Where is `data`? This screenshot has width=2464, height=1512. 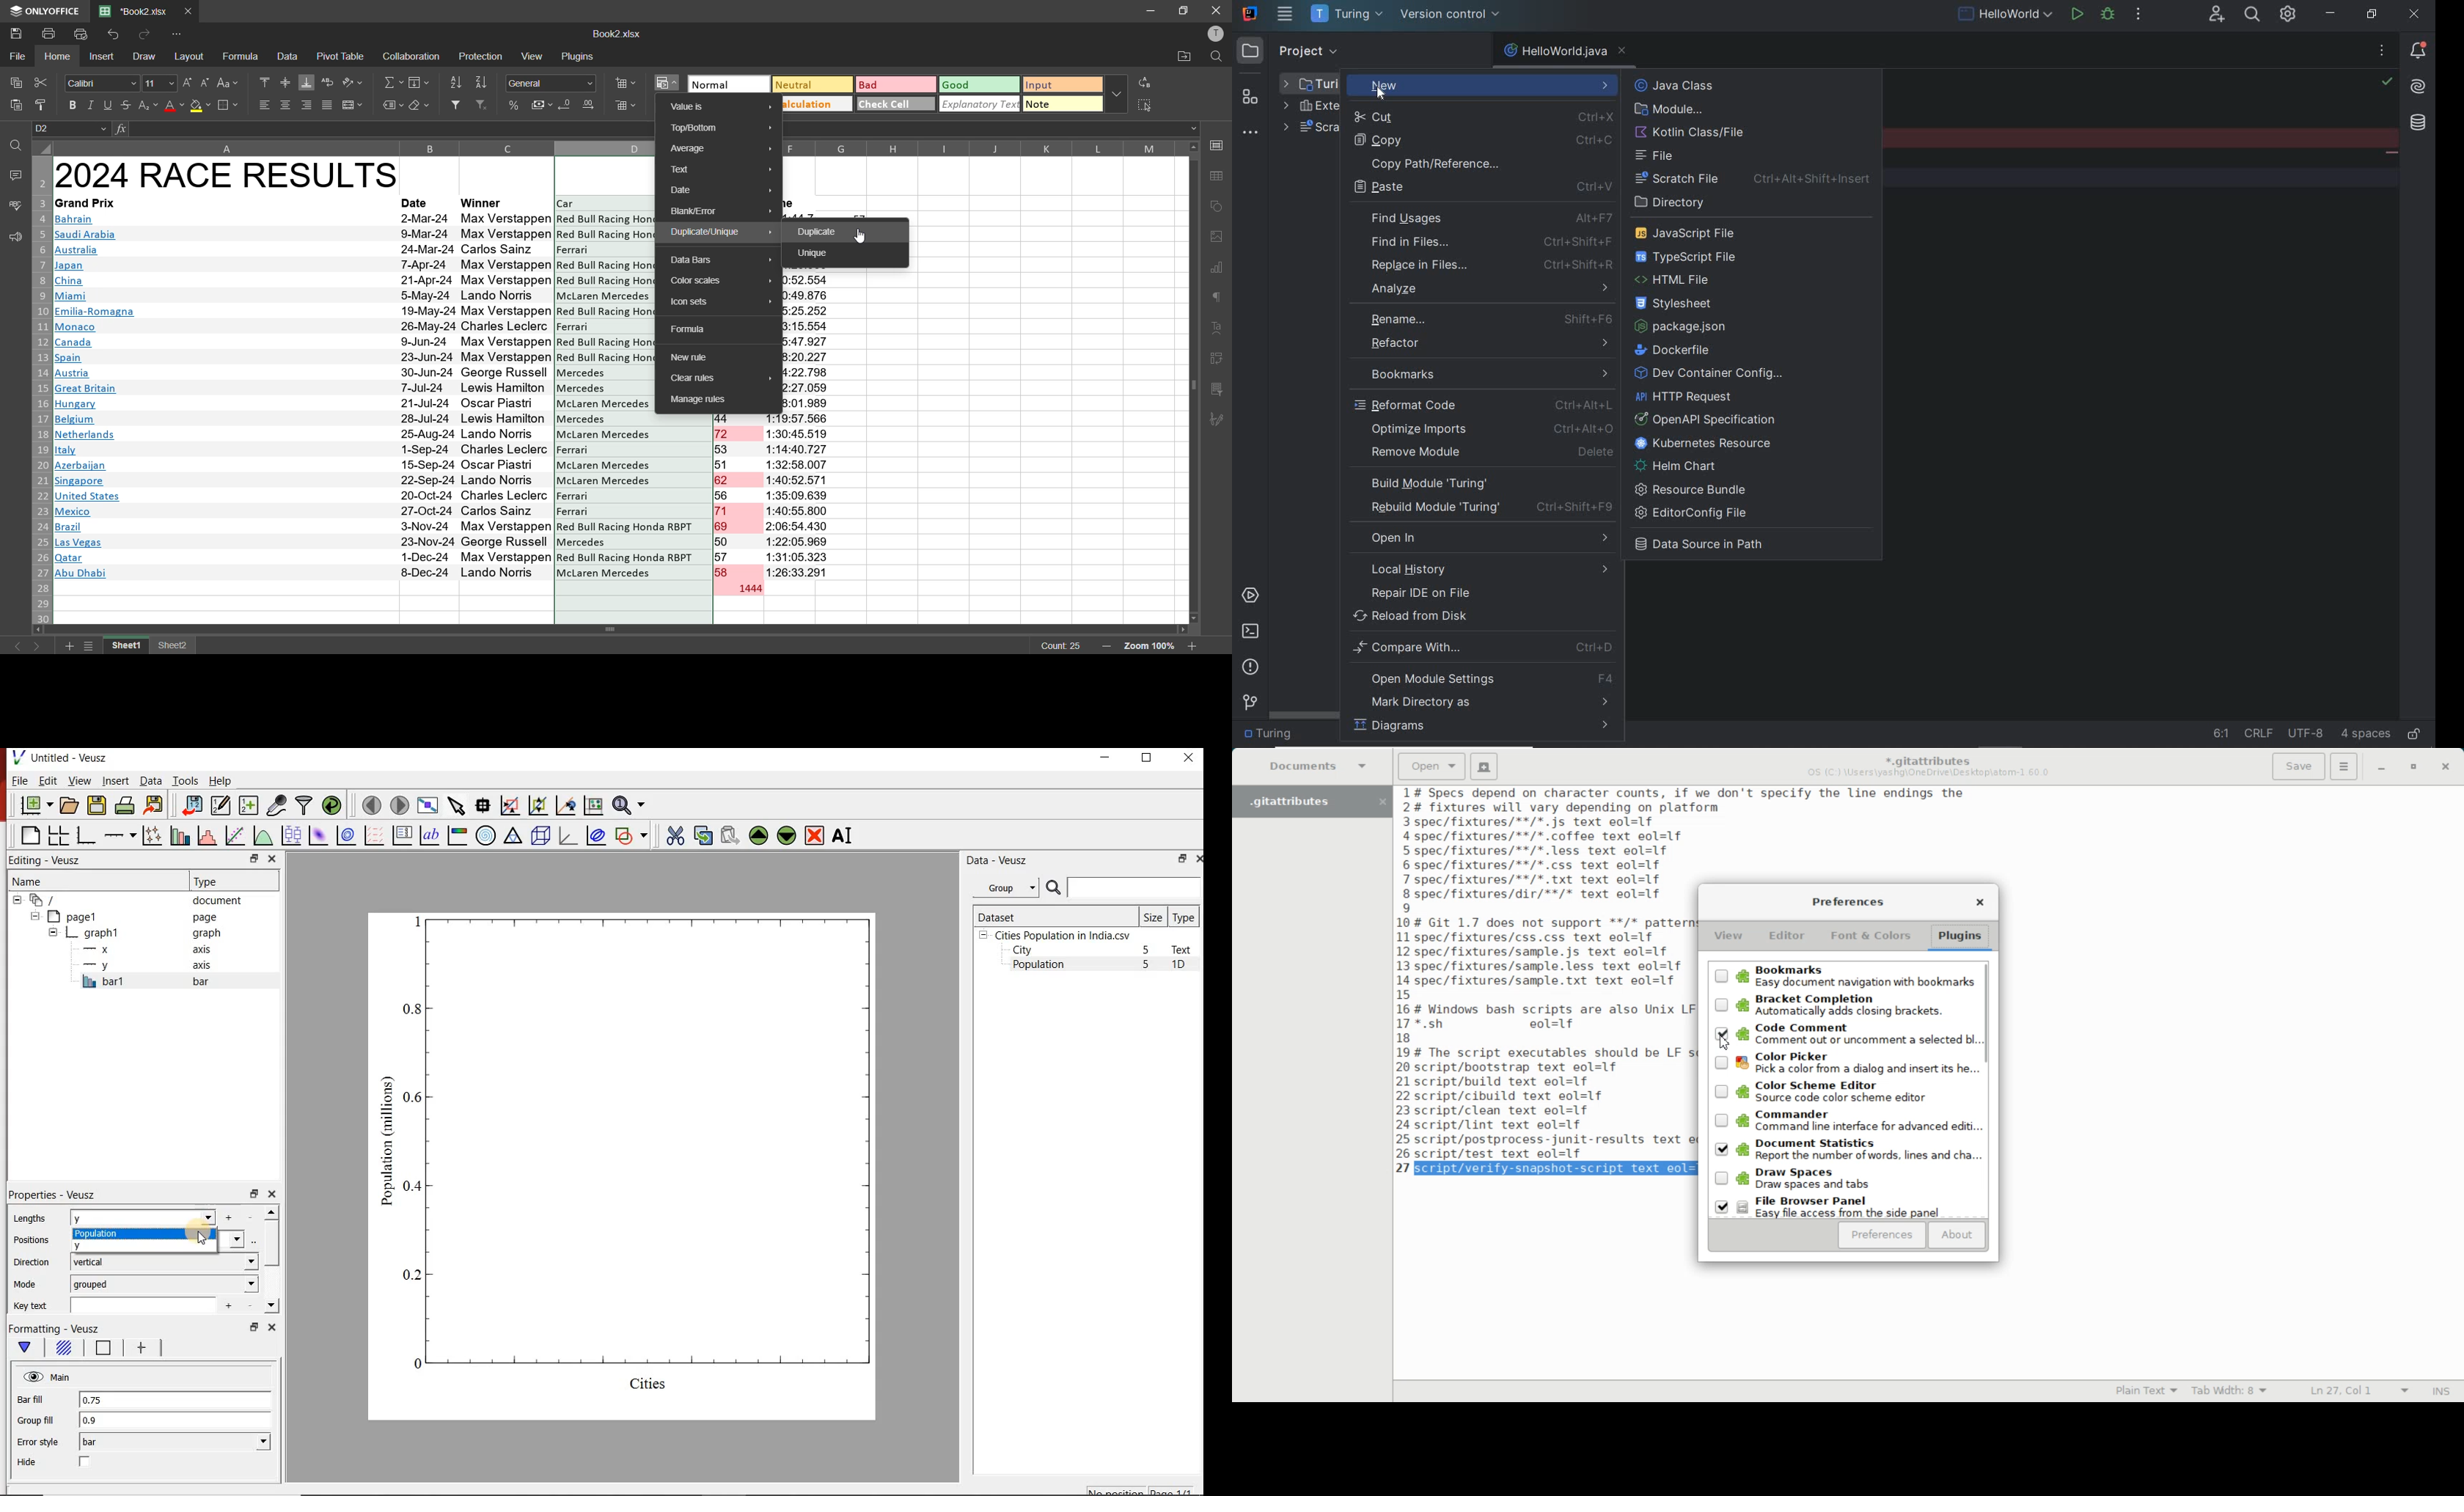
data is located at coordinates (287, 56).